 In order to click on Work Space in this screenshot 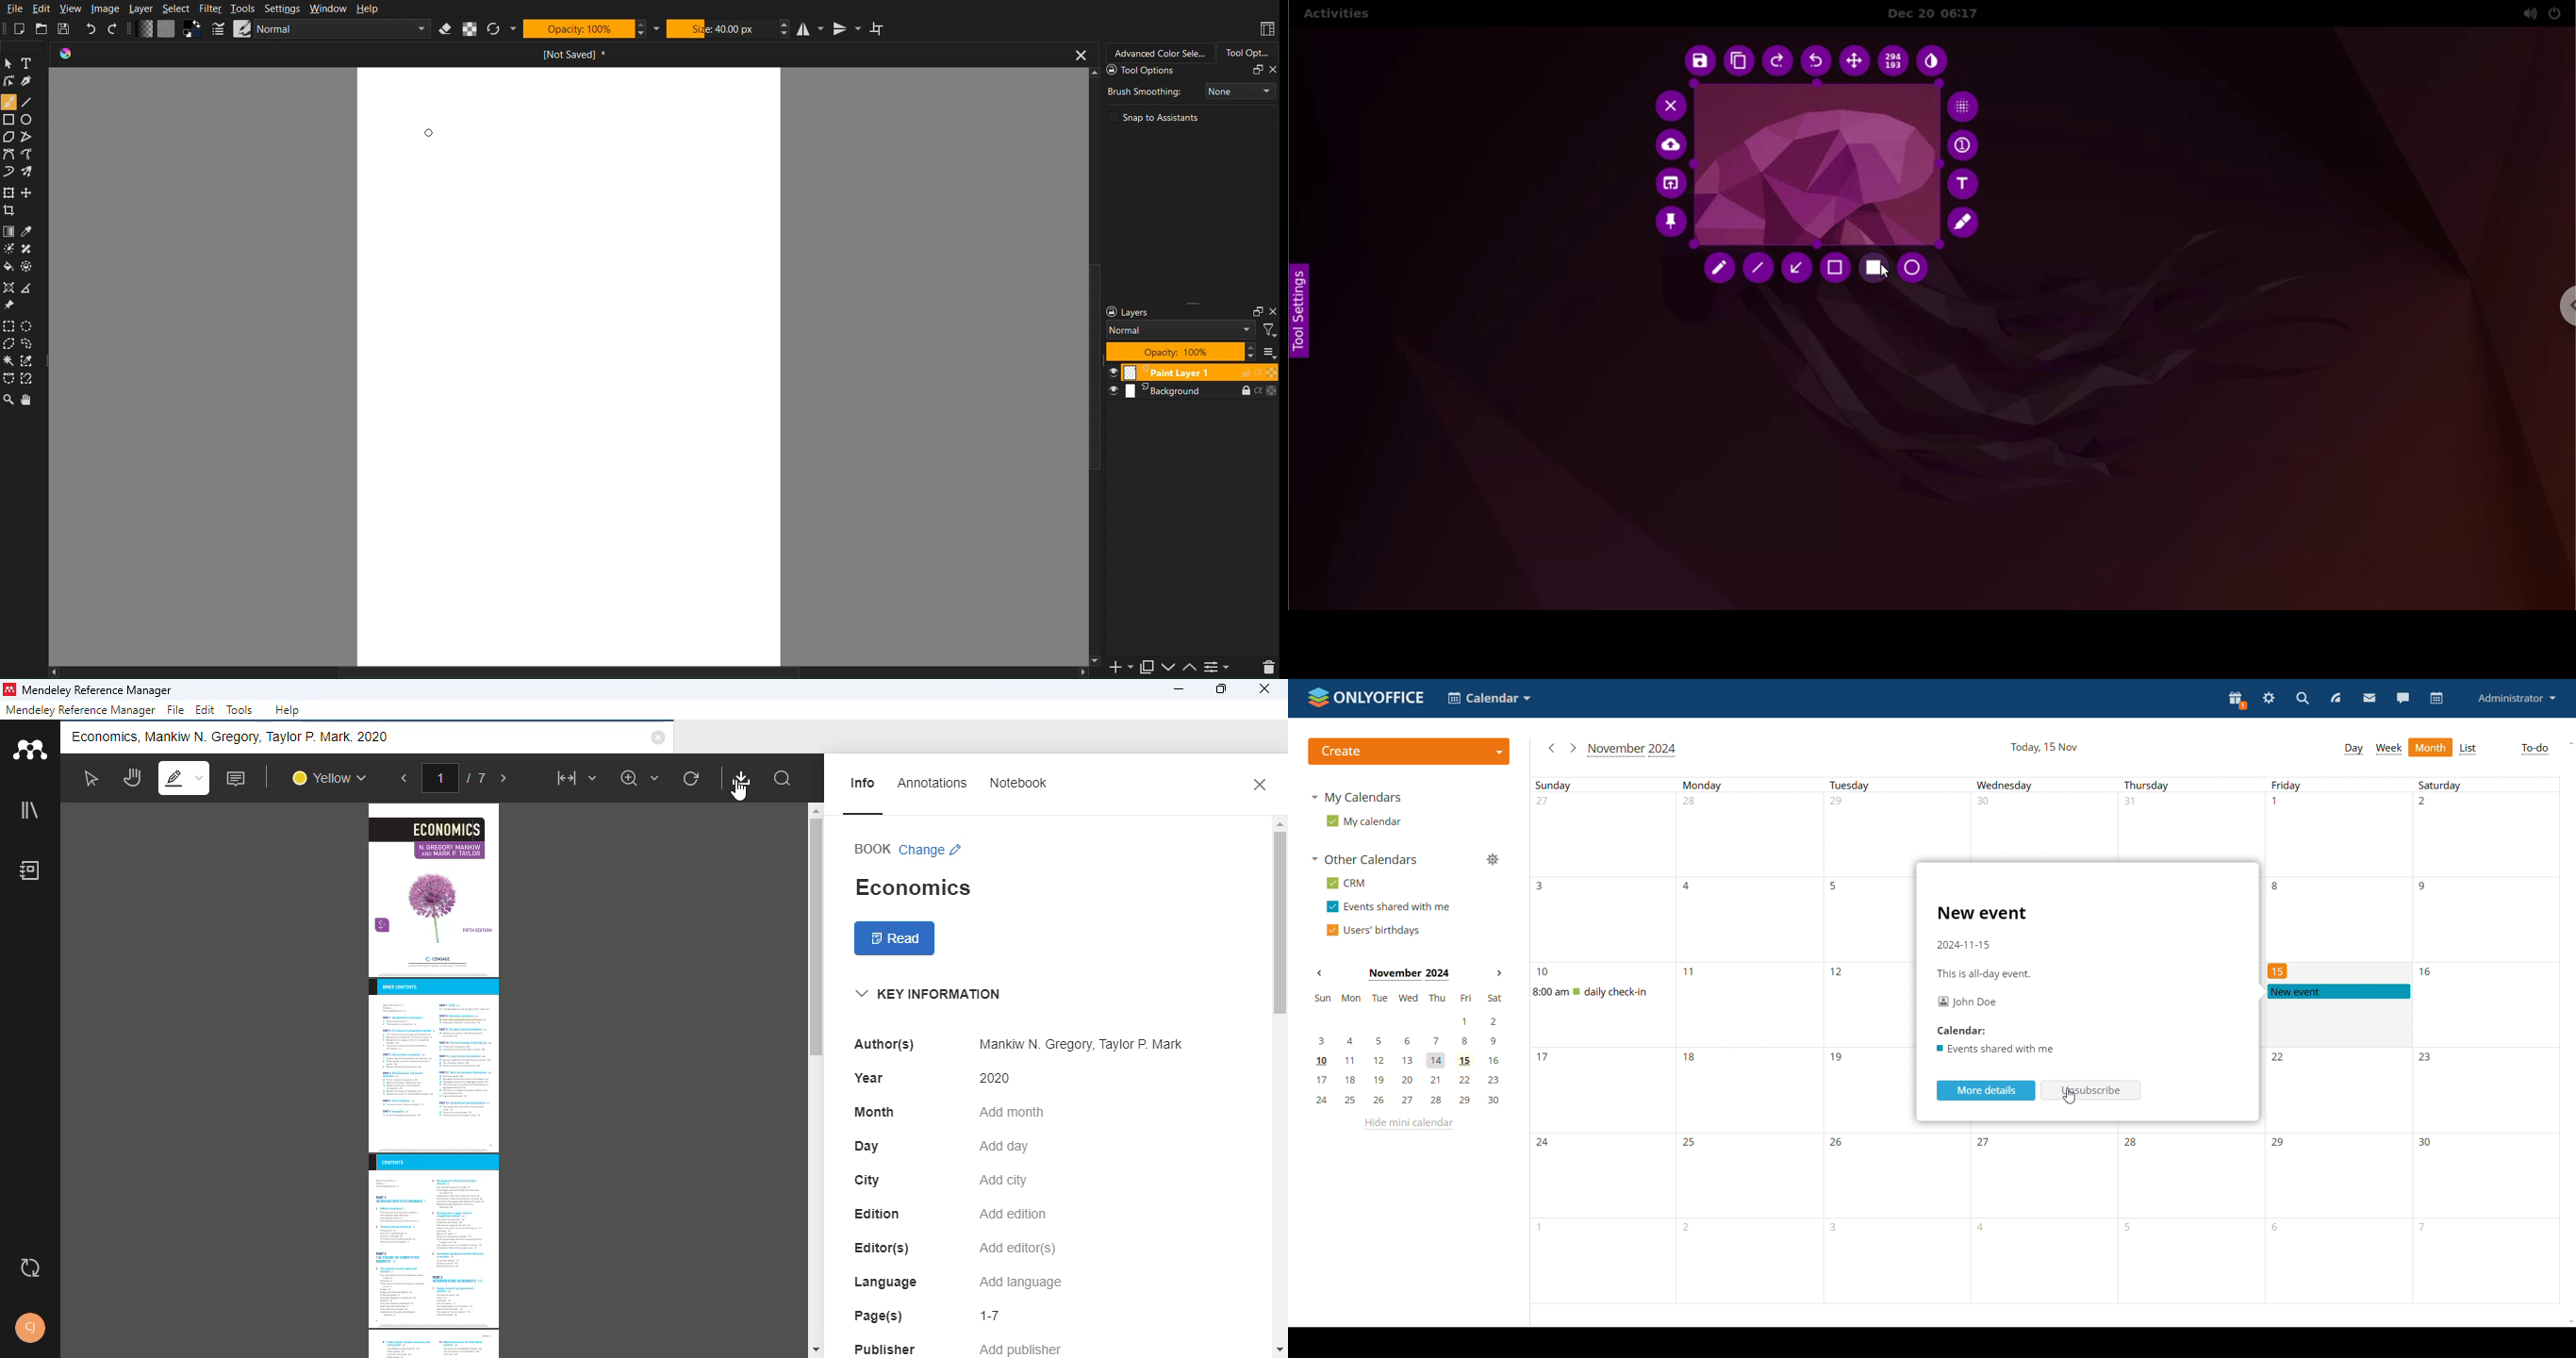, I will do `click(570, 364)`.